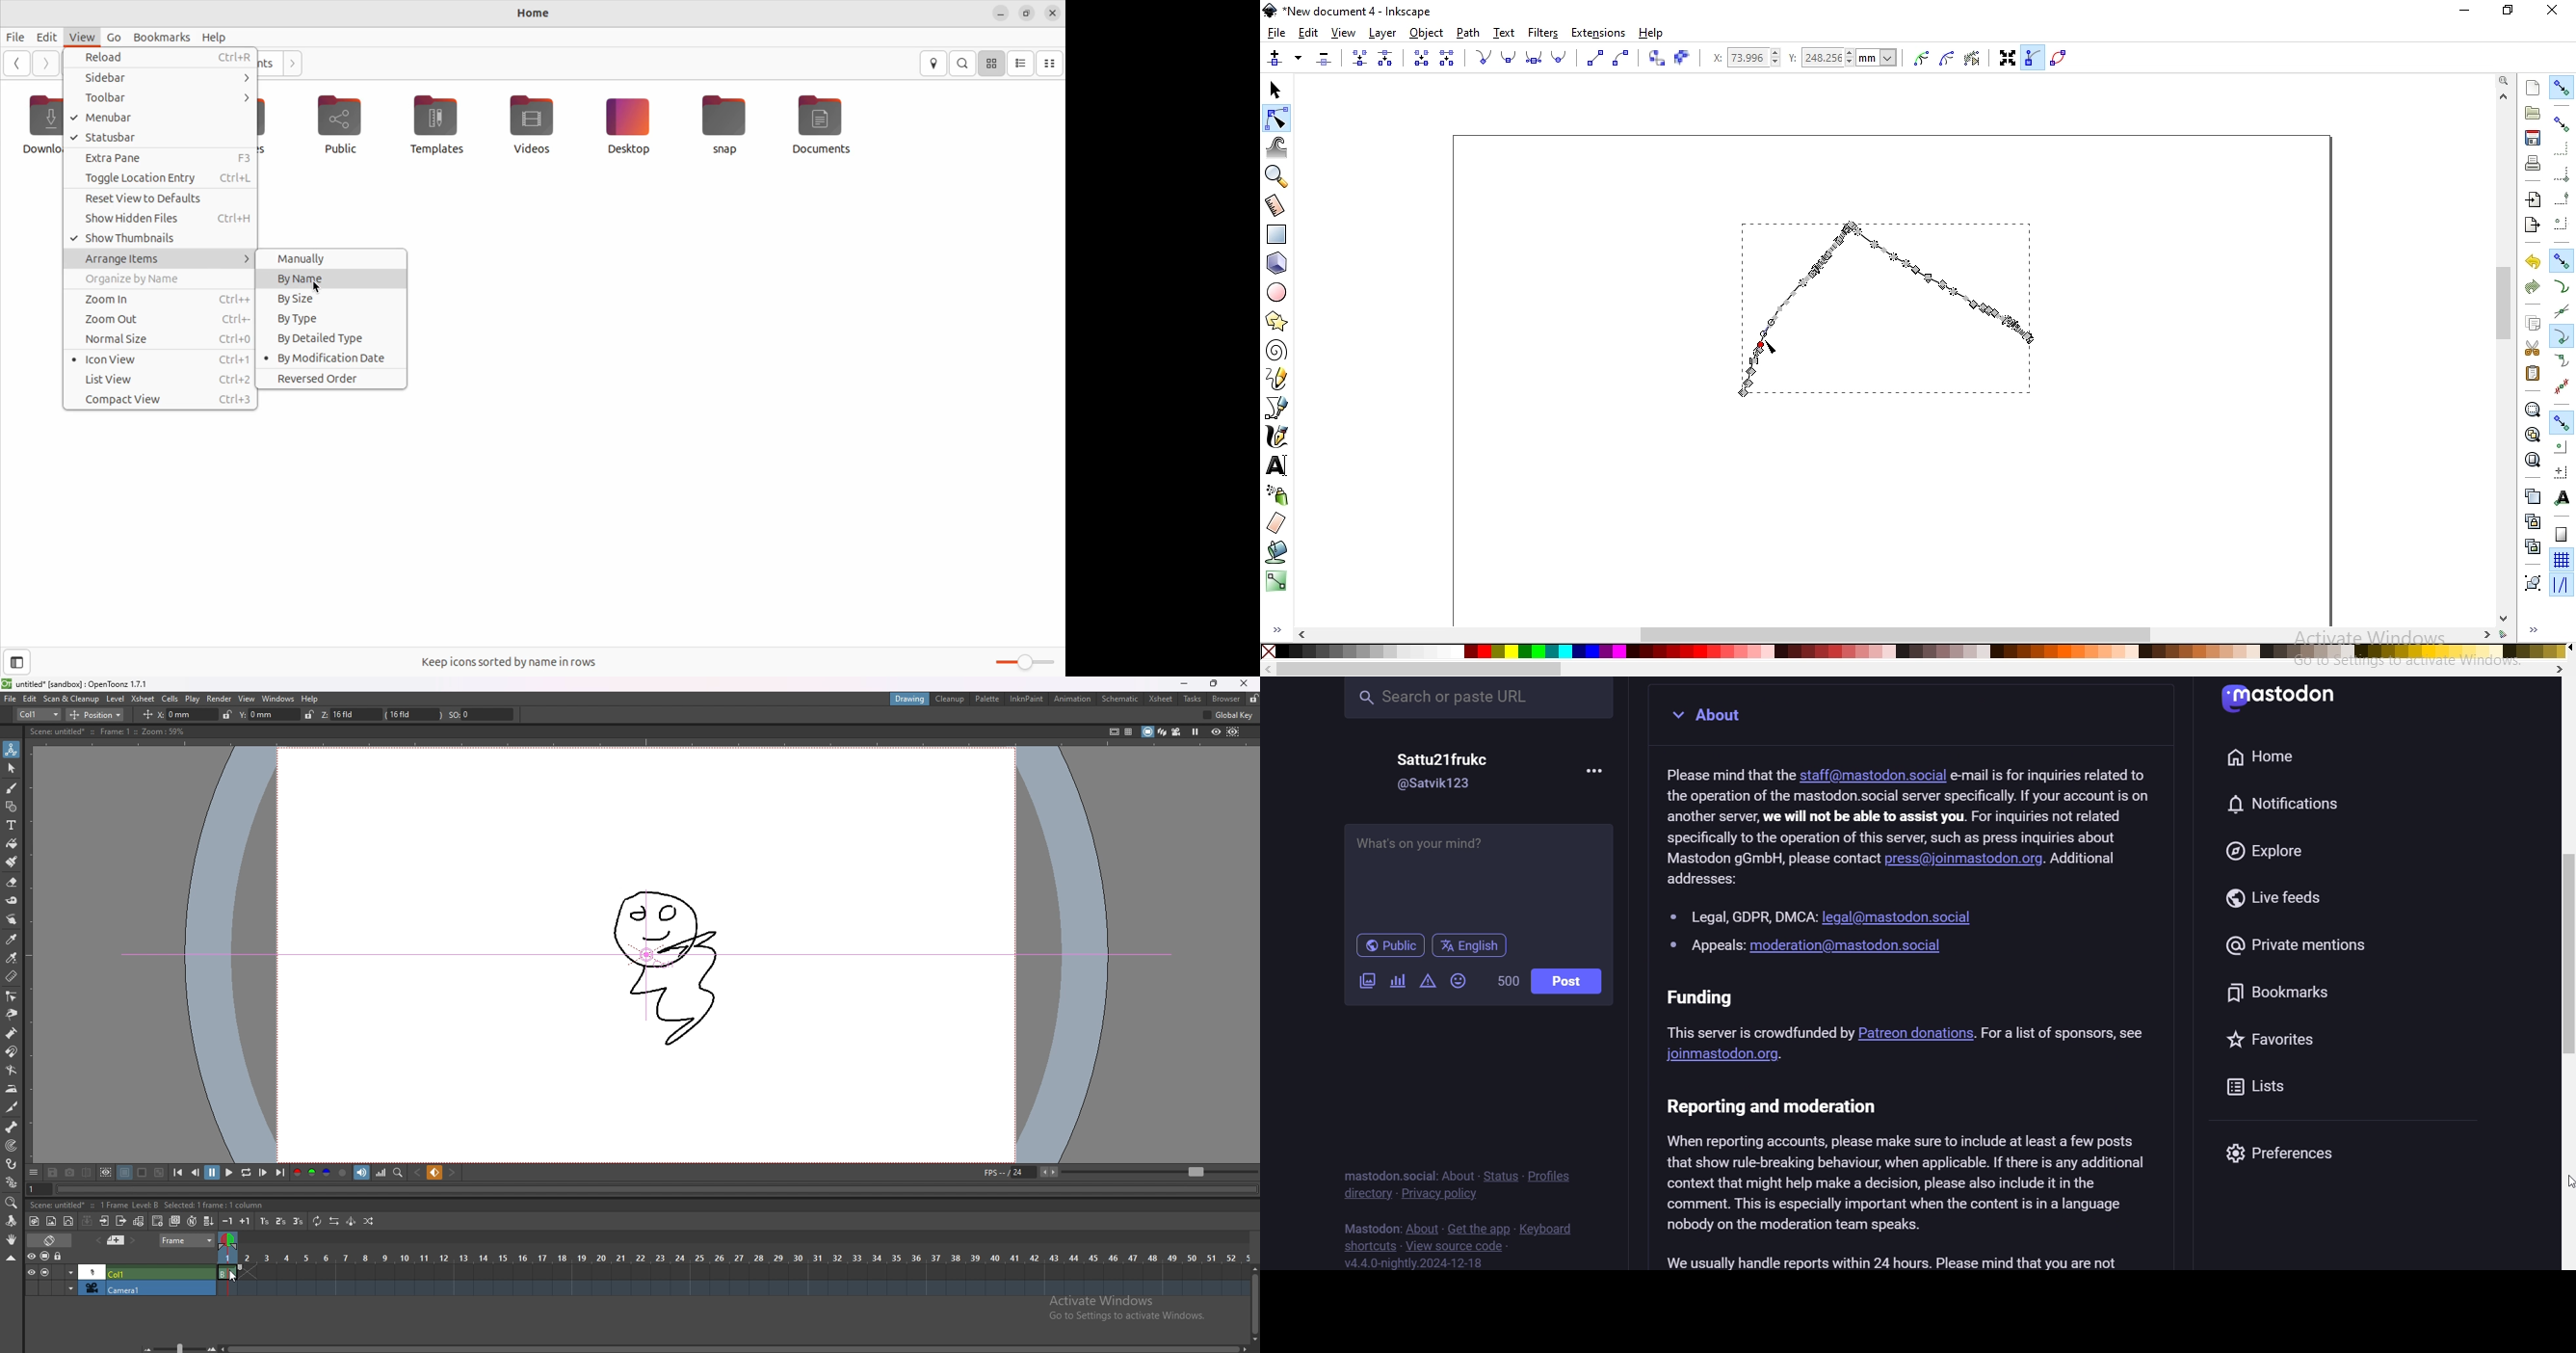 Image resolution: width=2576 pixels, height=1372 pixels. What do you see at coordinates (2532, 546) in the screenshot?
I see `cut the selected clones links to the originals` at bounding box center [2532, 546].